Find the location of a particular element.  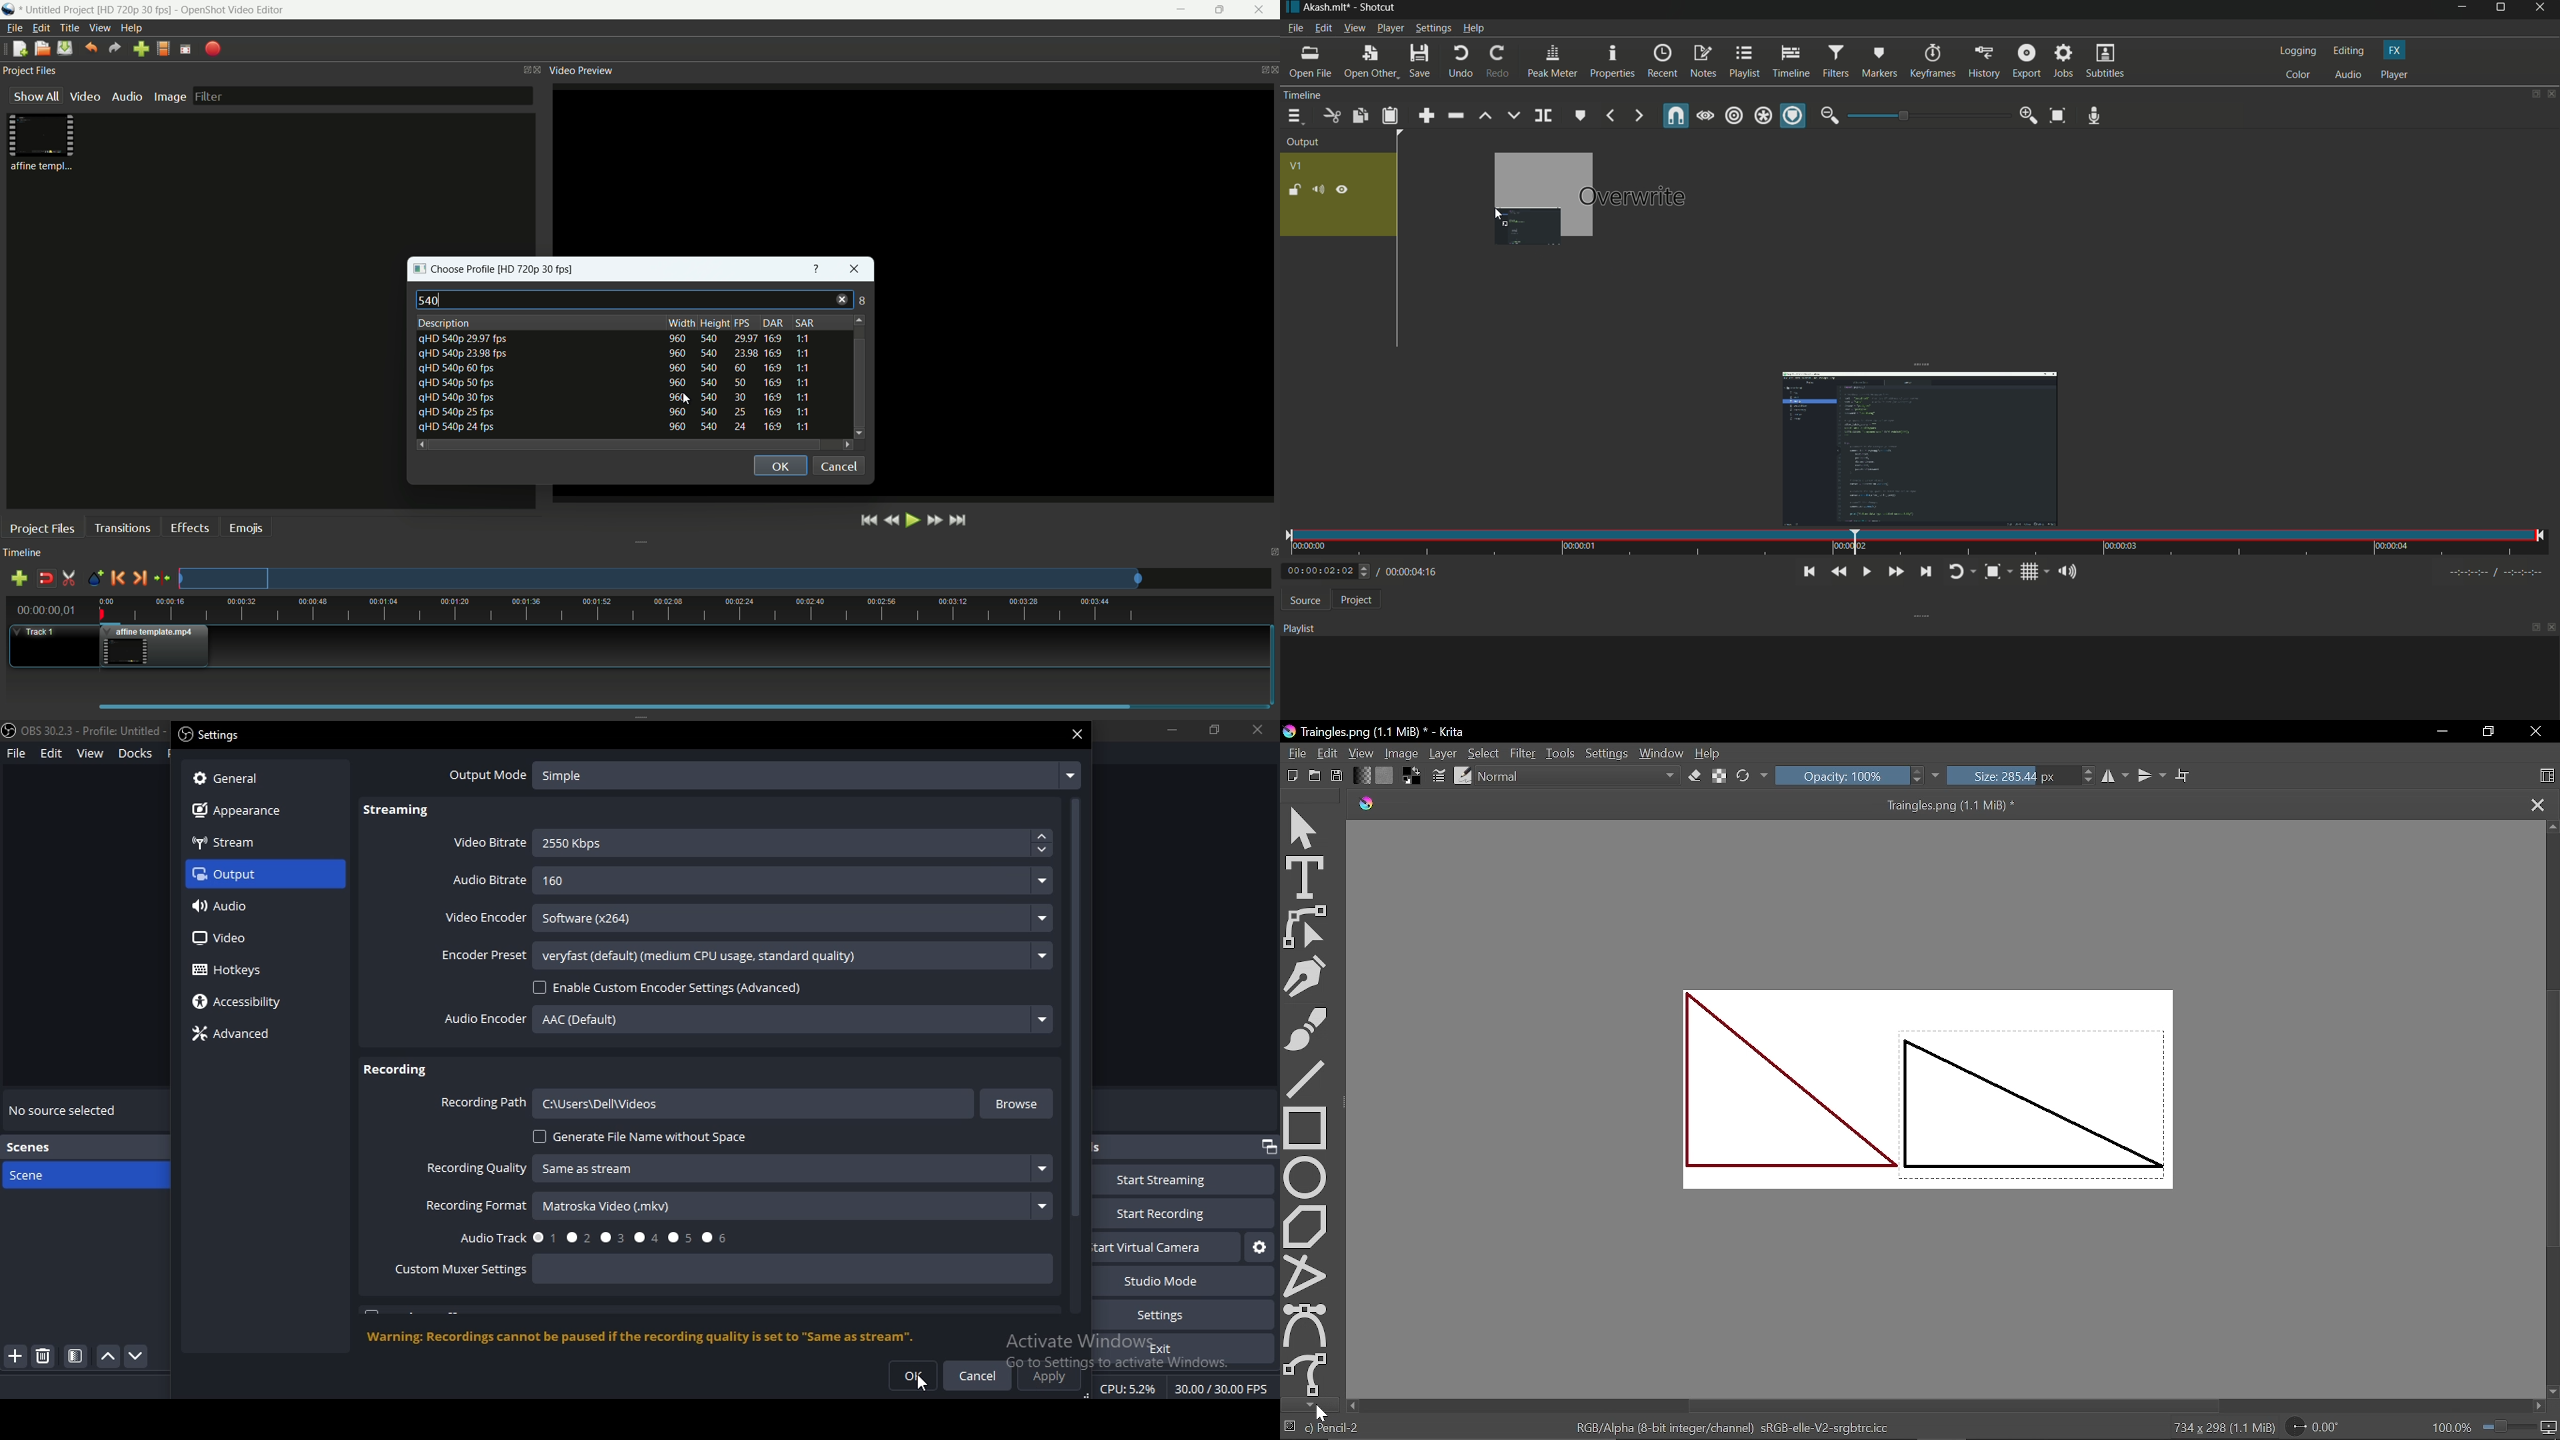

matroska Video (mkv) is located at coordinates (796, 1206).